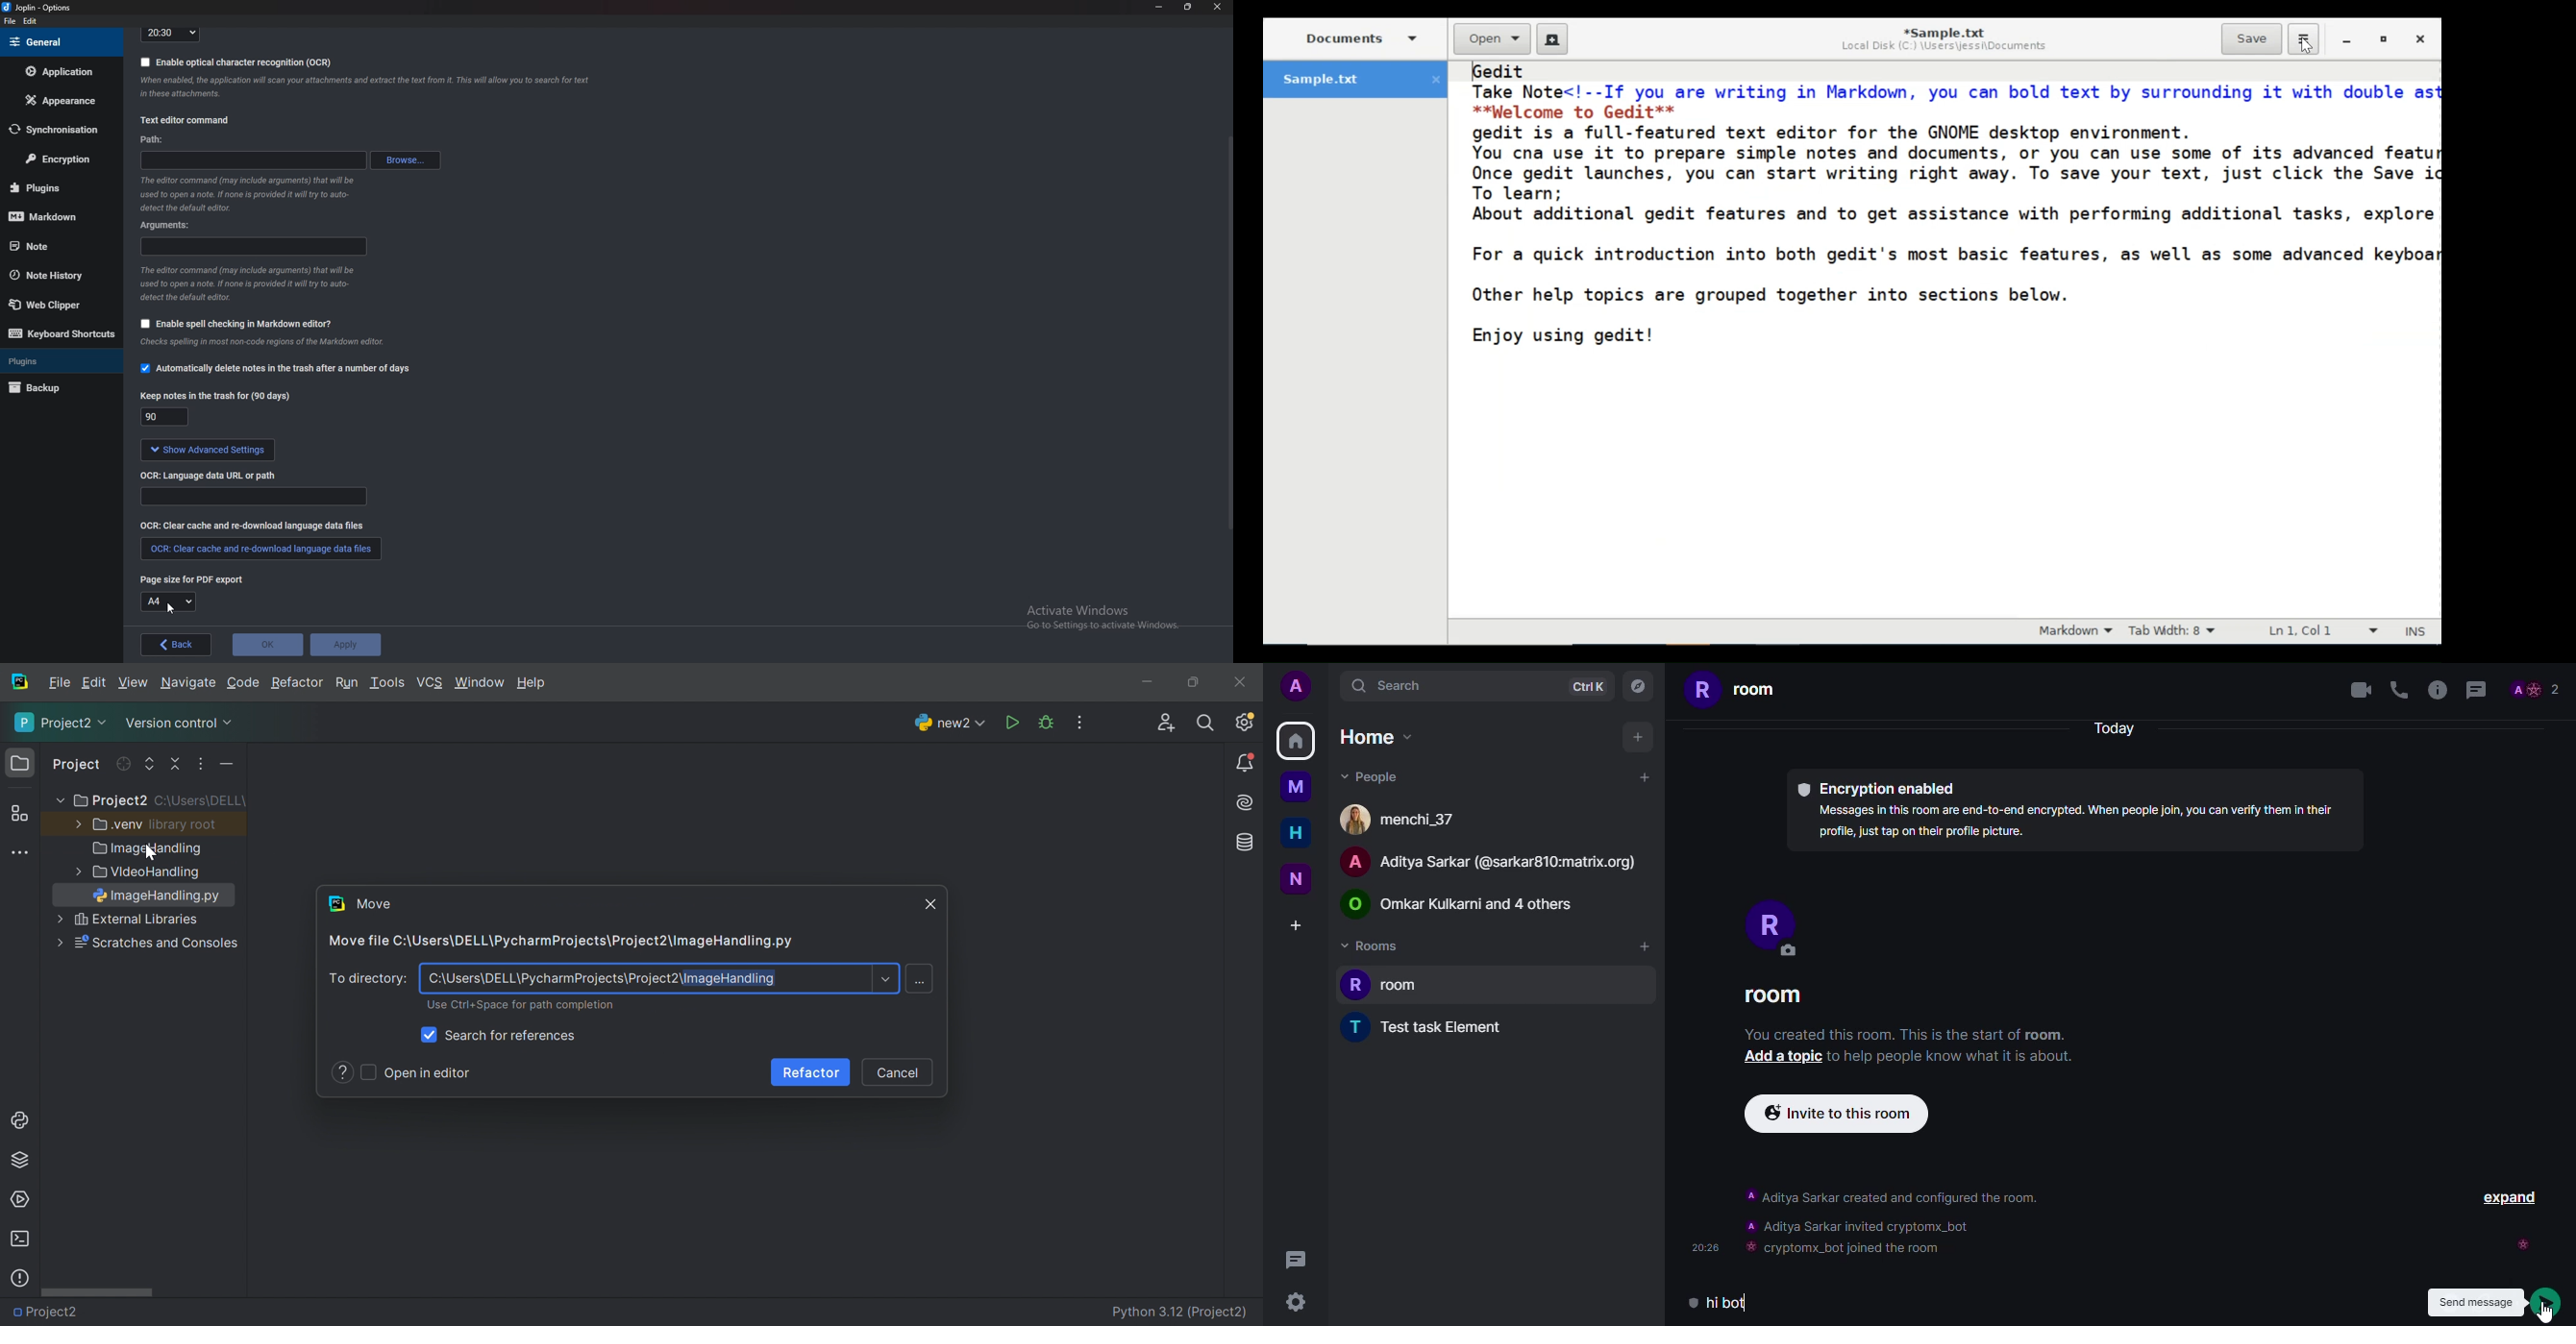  What do you see at coordinates (245, 683) in the screenshot?
I see `Code` at bounding box center [245, 683].